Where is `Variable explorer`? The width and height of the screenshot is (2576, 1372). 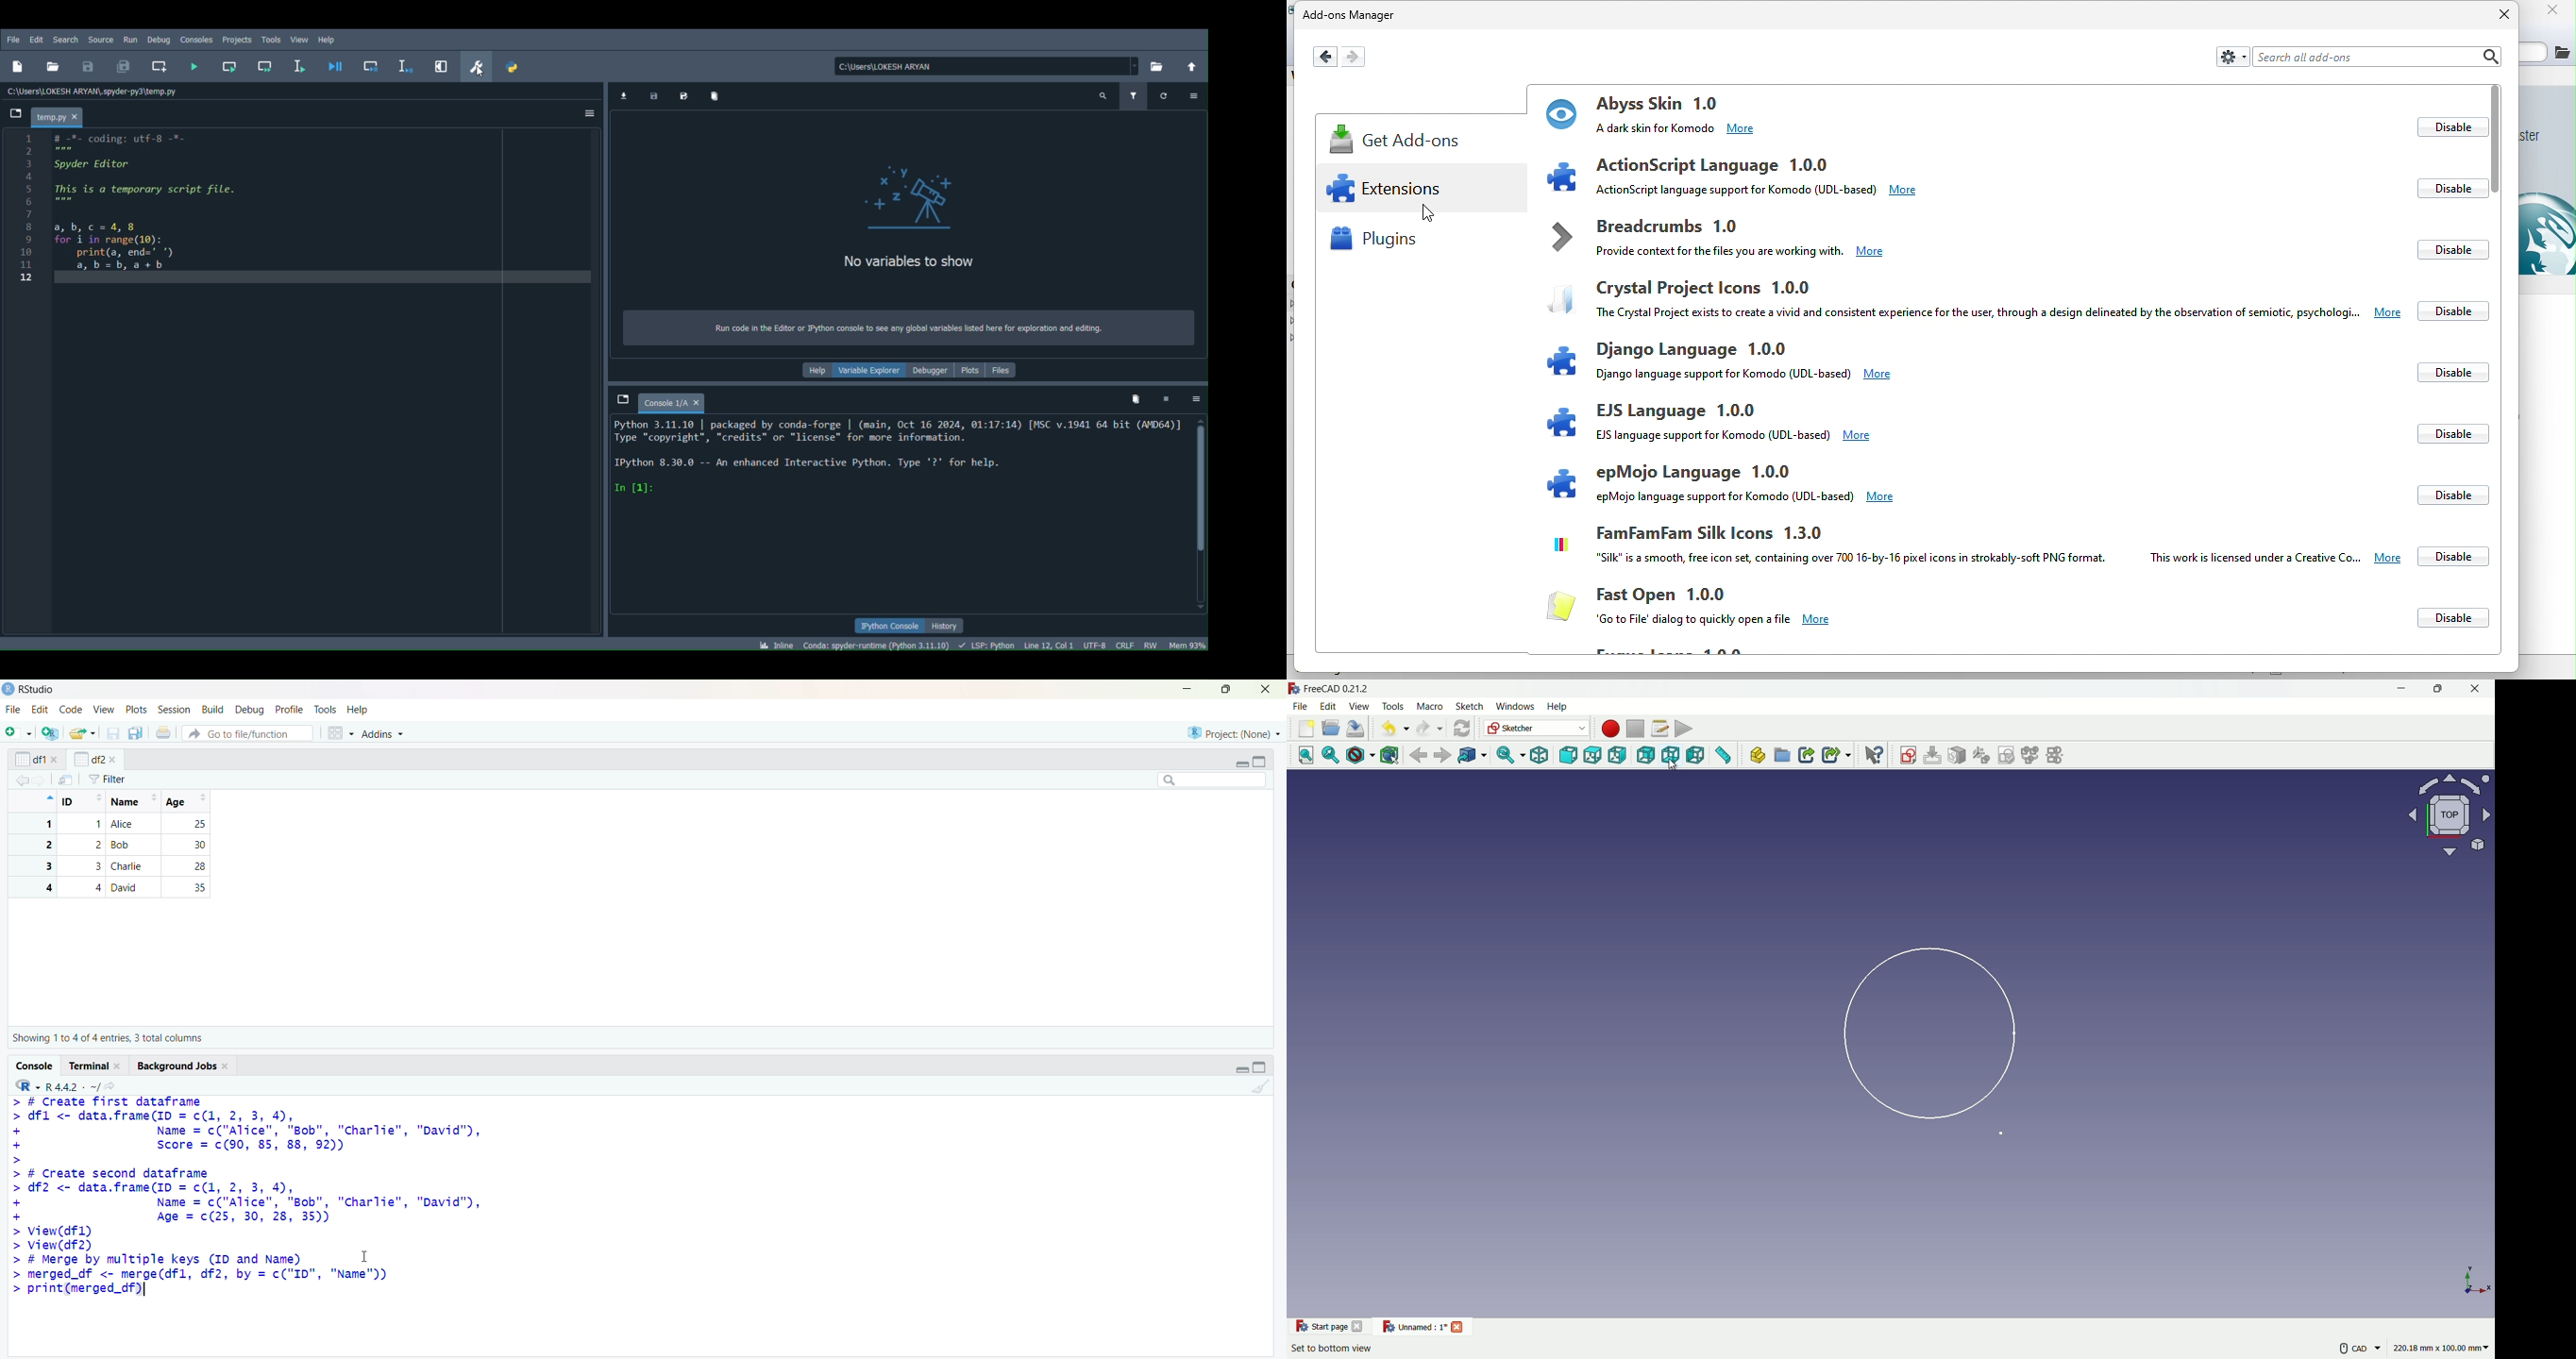
Variable explorer is located at coordinates (868, 371).